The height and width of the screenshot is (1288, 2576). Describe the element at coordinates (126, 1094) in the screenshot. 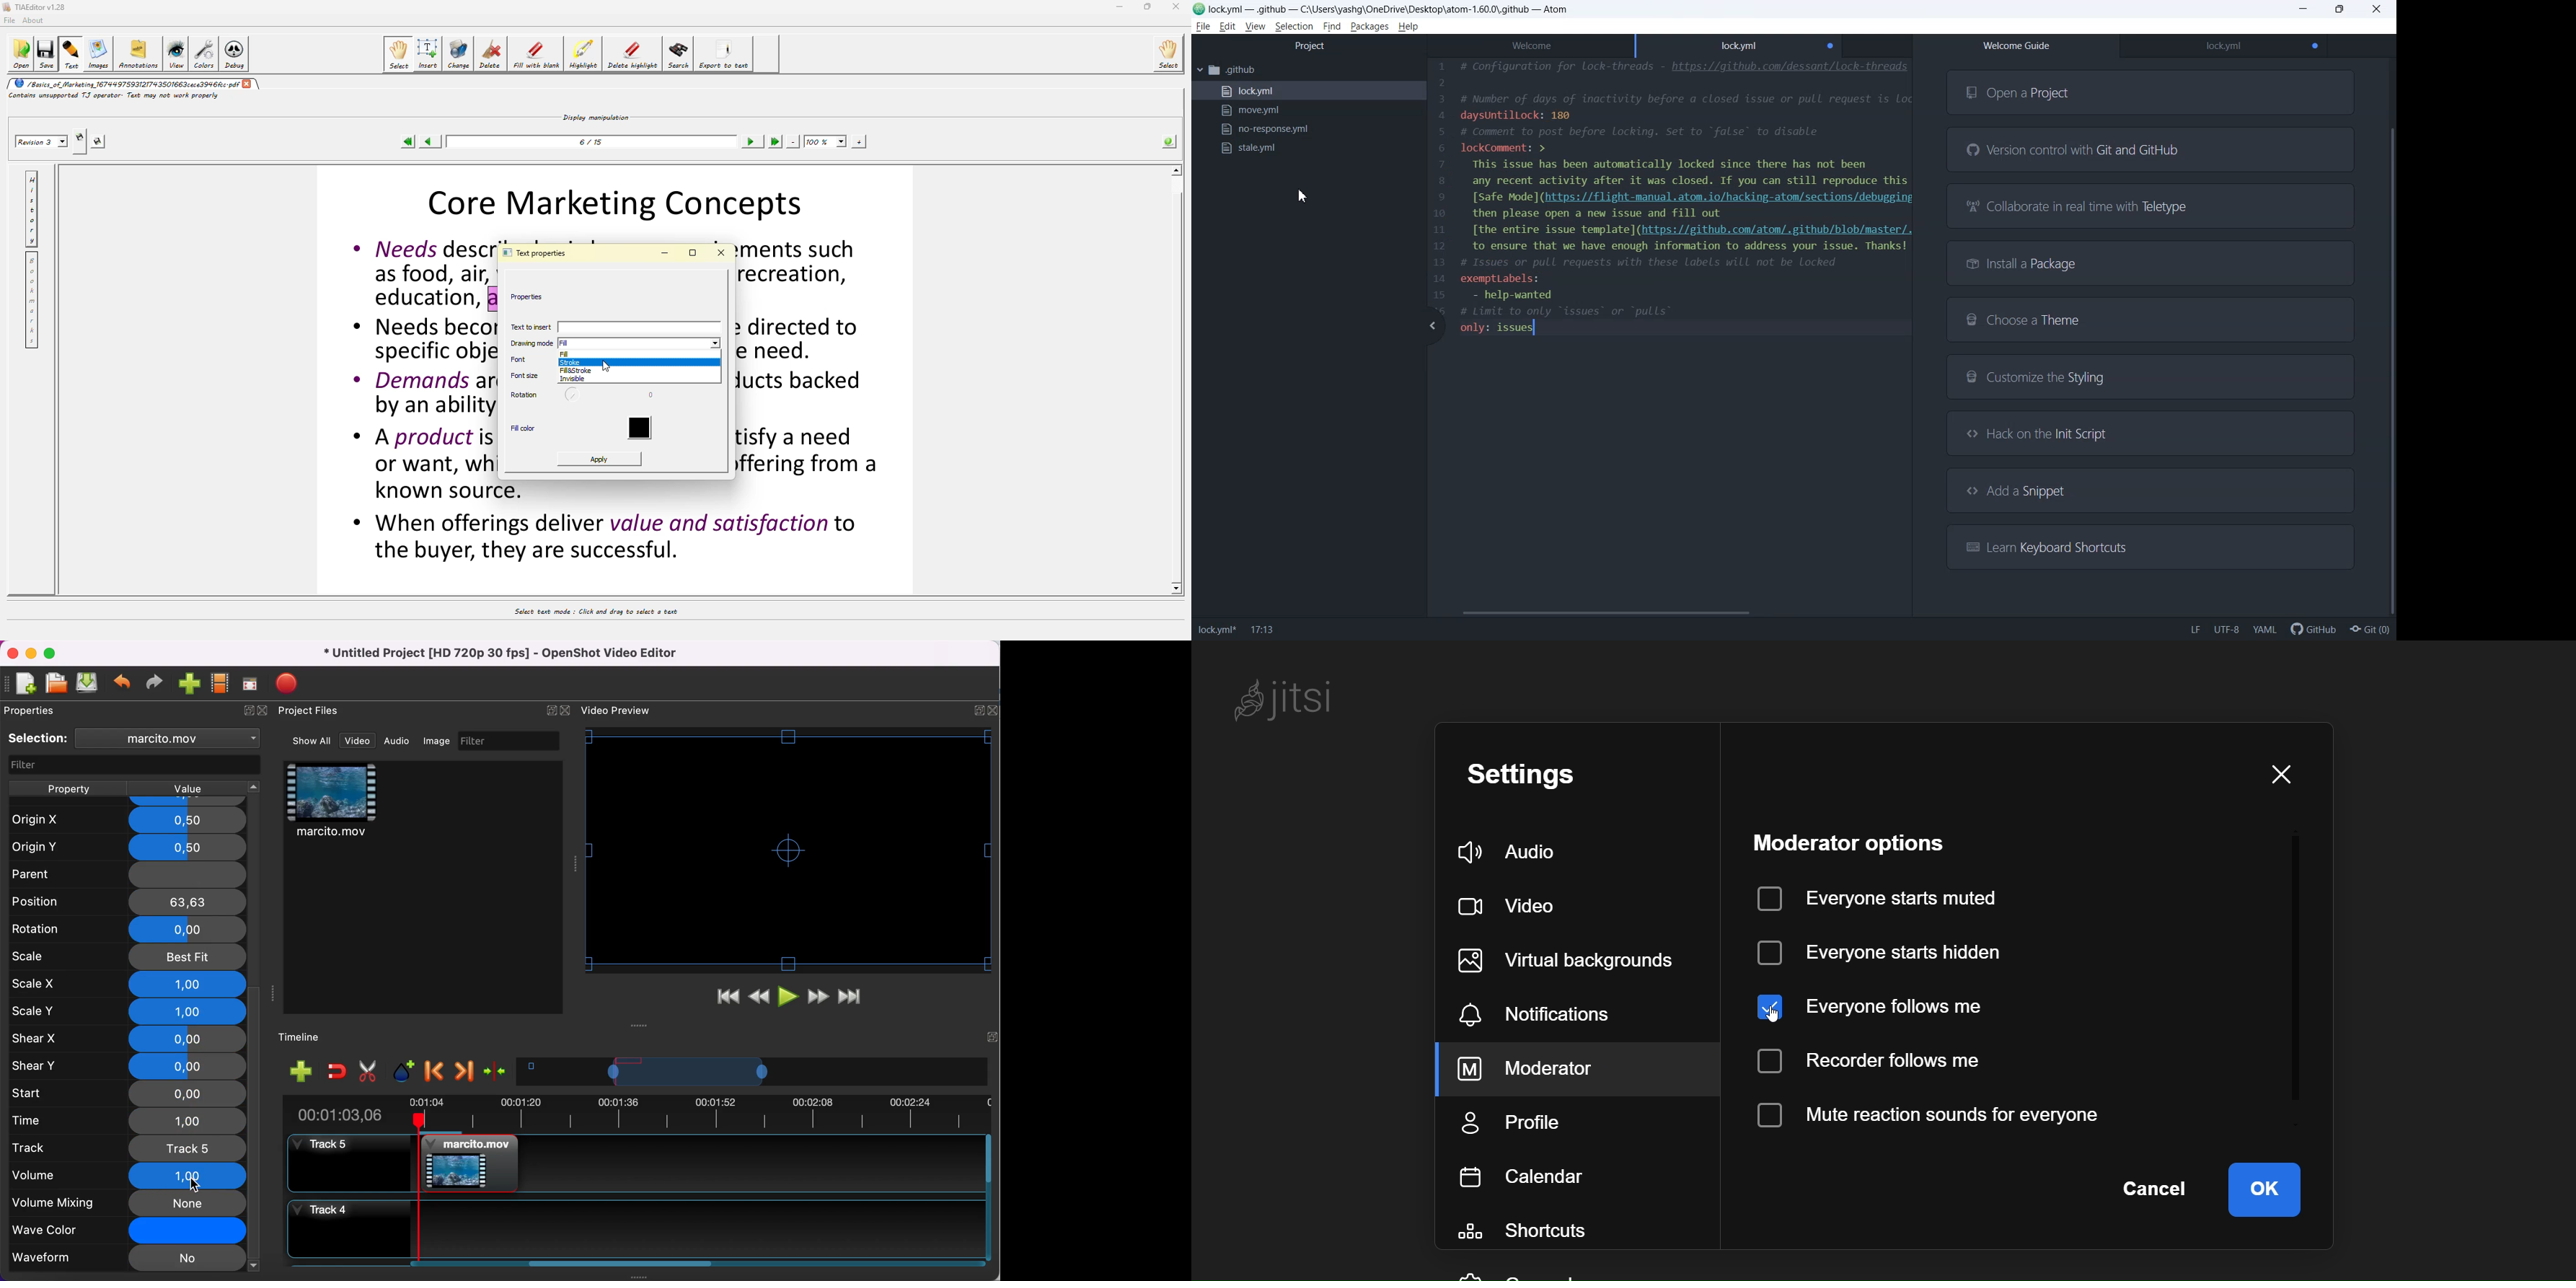

I see `start 0` at that location.